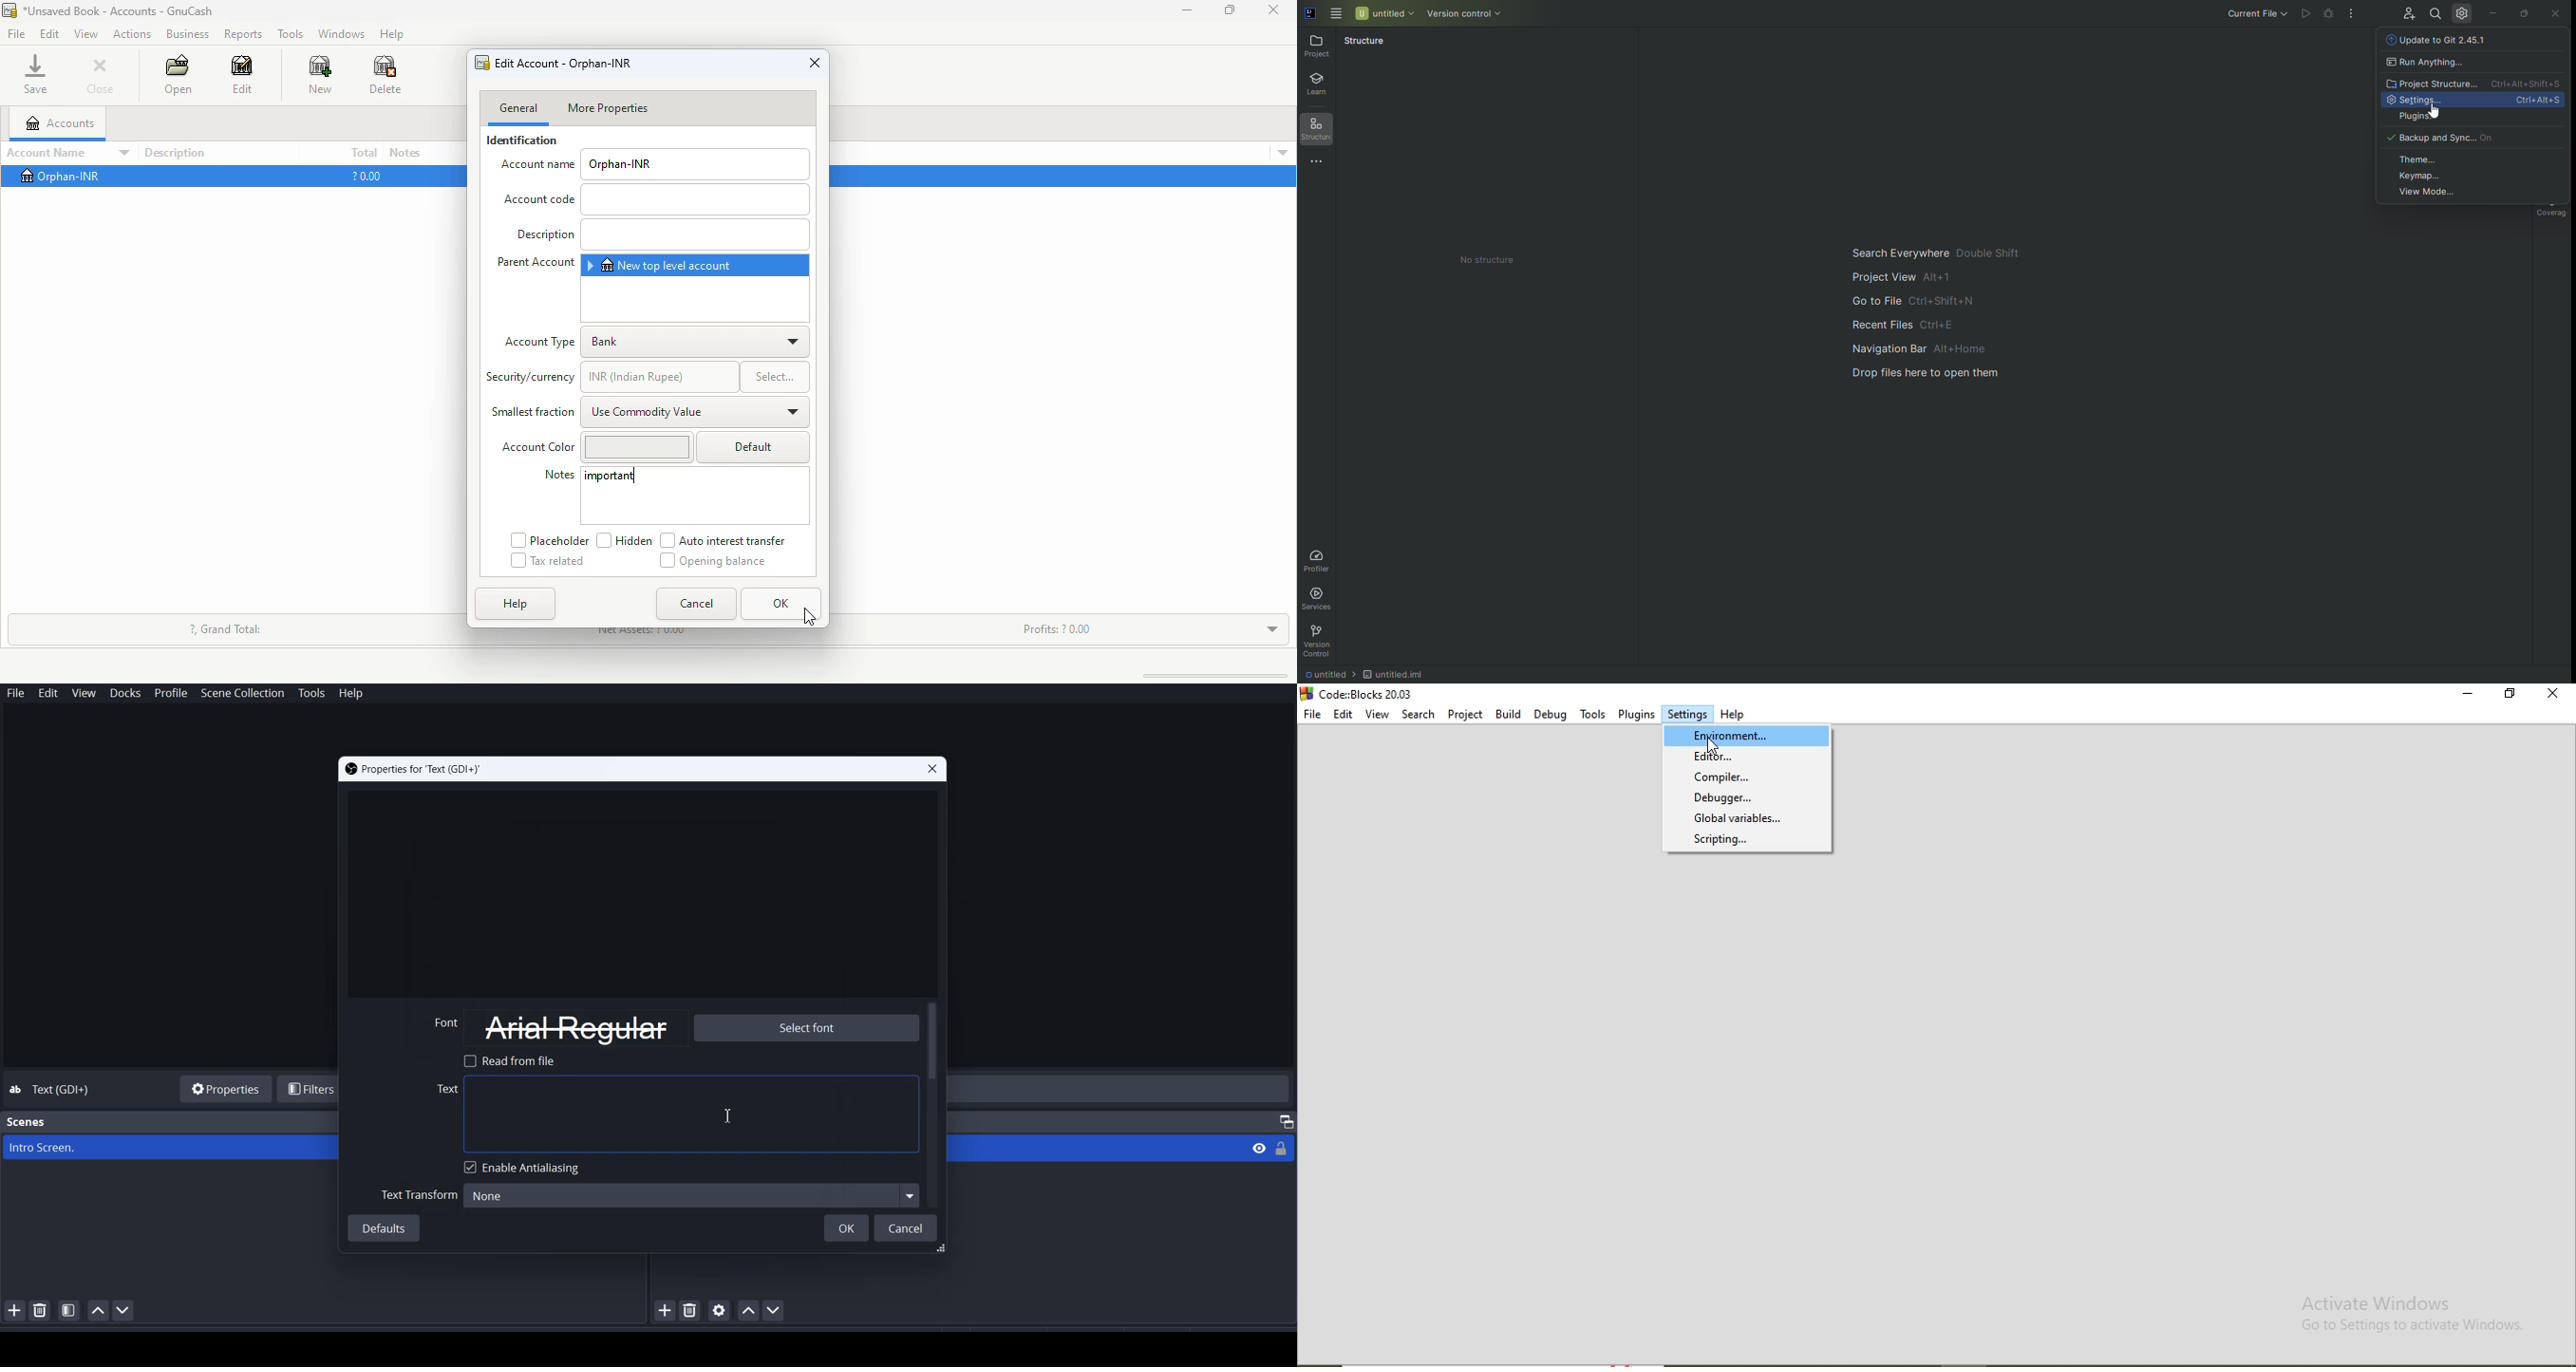 This screenshot has height=1372, width=2576. Describe the element at coordinates (405, 152) in the screenshot. I see `notes` at that location.